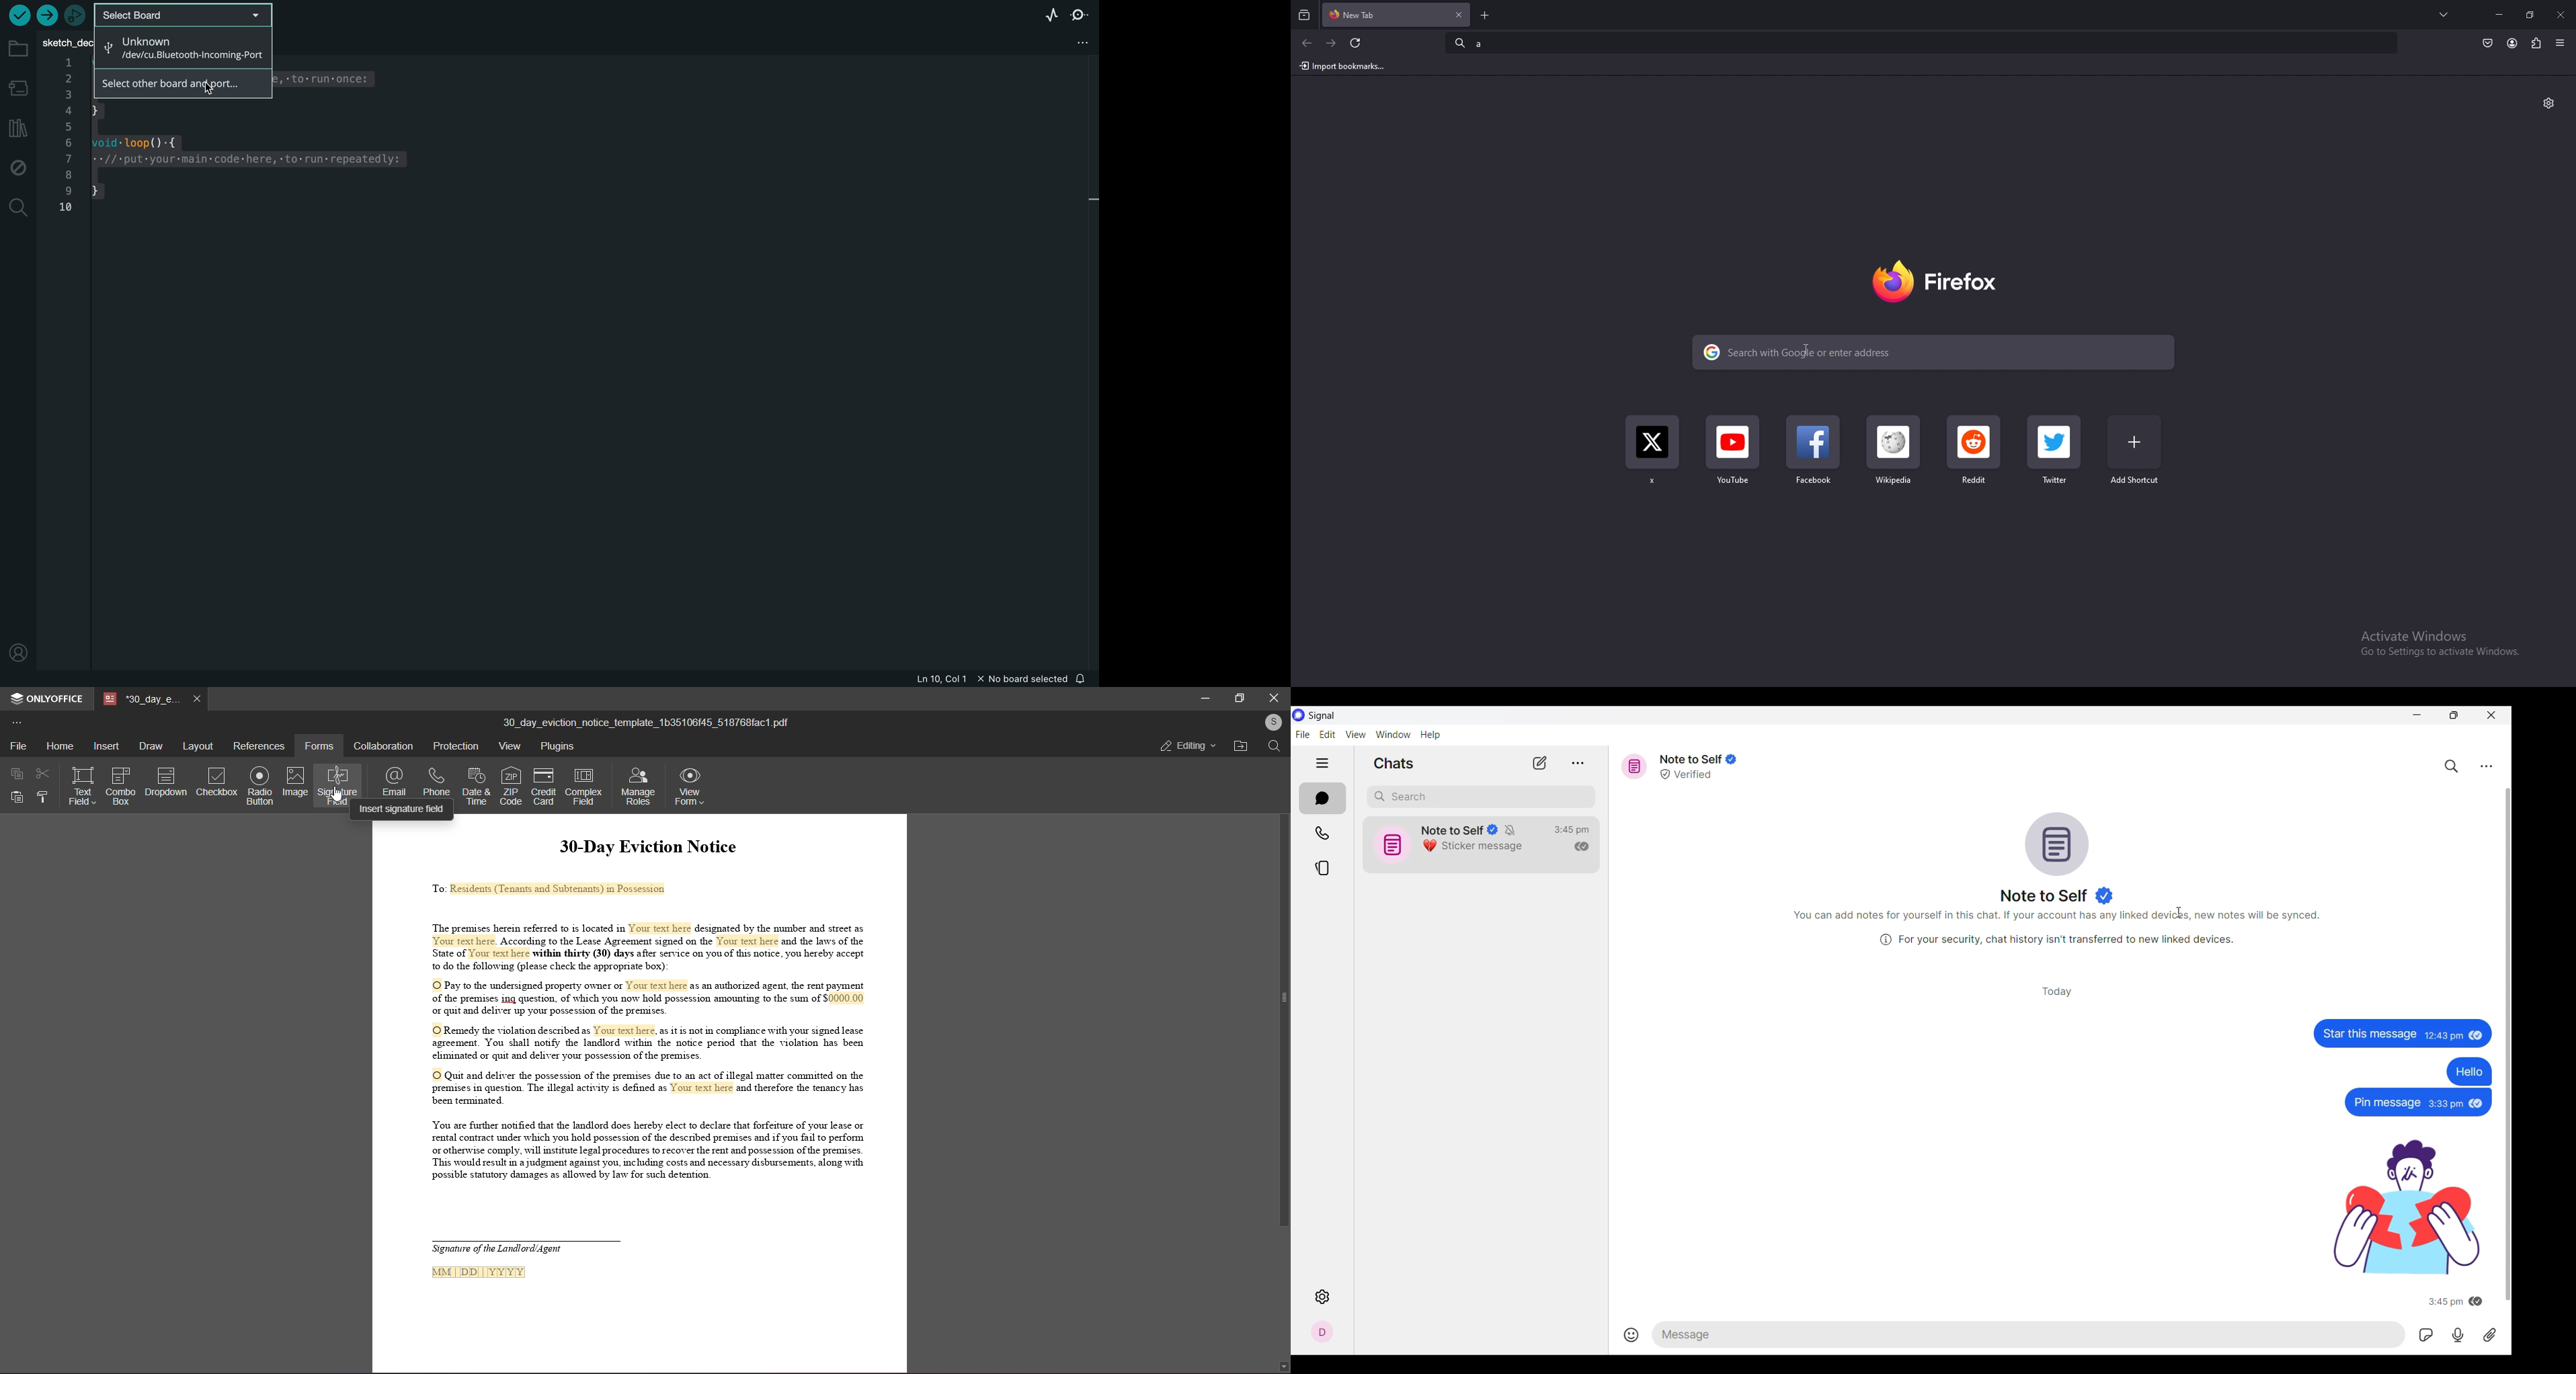  What do you see at coordinates (2560, 16) in the screenshot?
I see `close` at bounding box center [2560, 16].